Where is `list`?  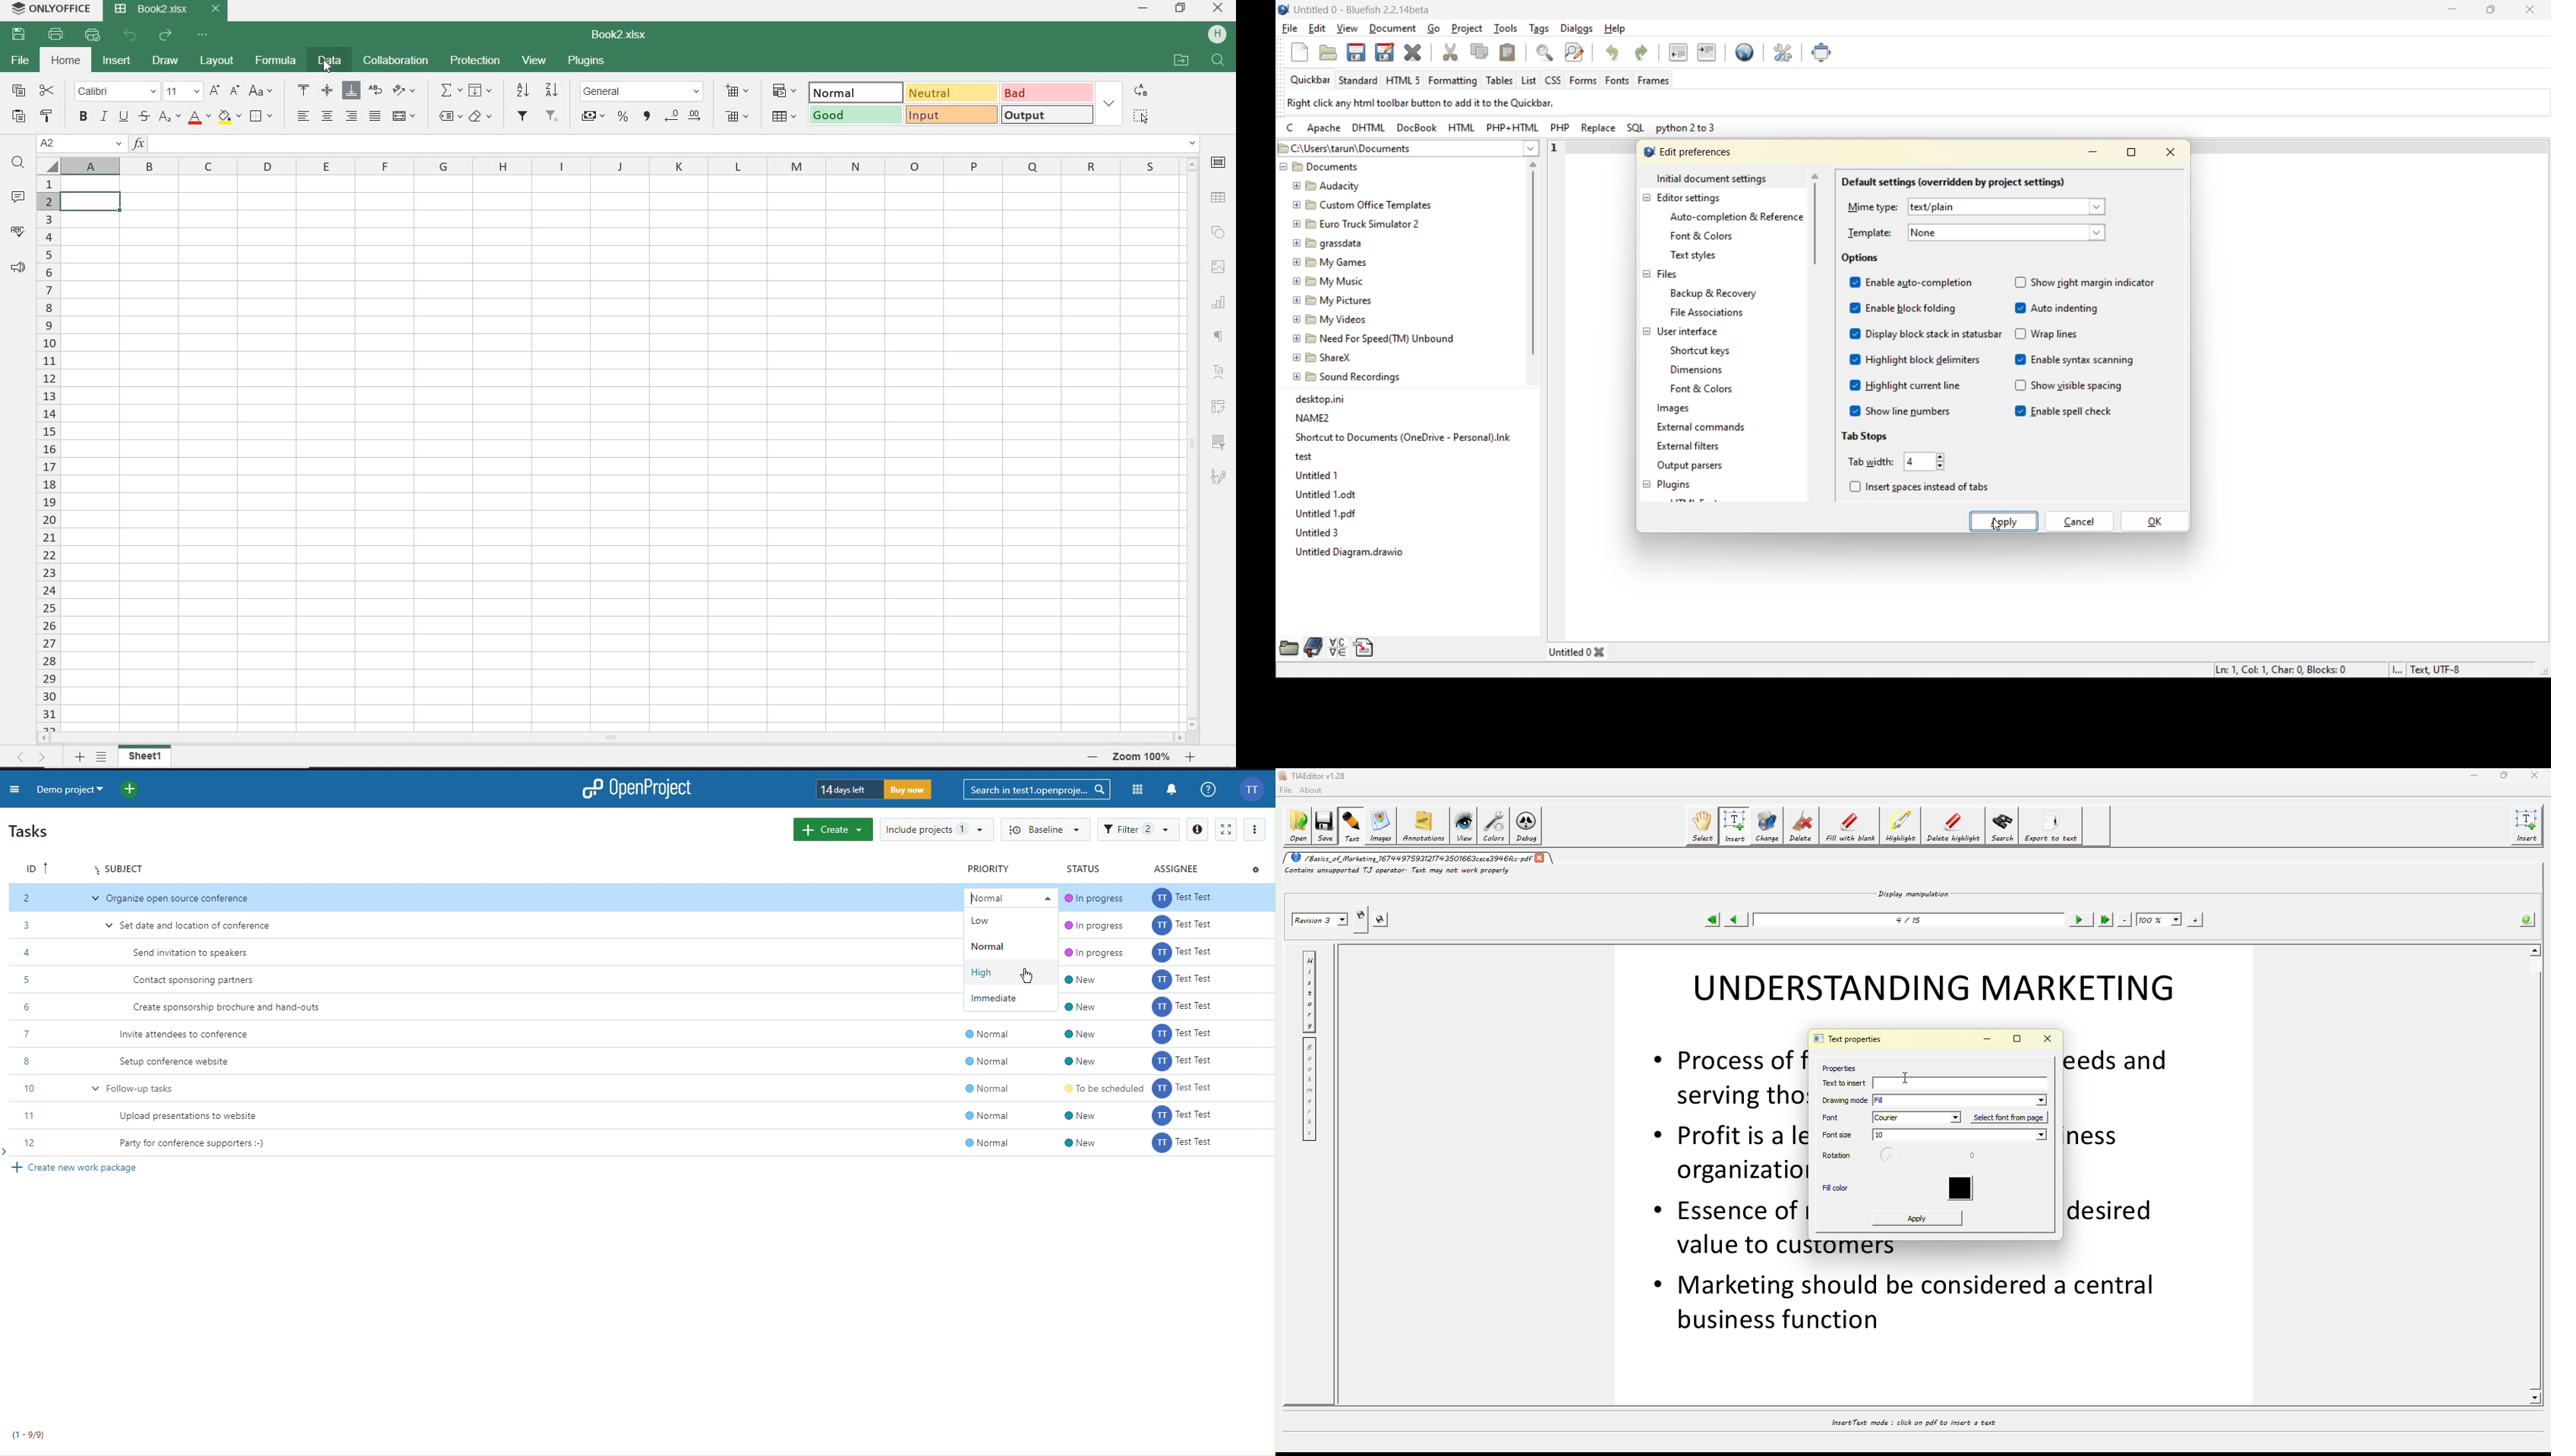 list is located at coordinates (1529, 81).